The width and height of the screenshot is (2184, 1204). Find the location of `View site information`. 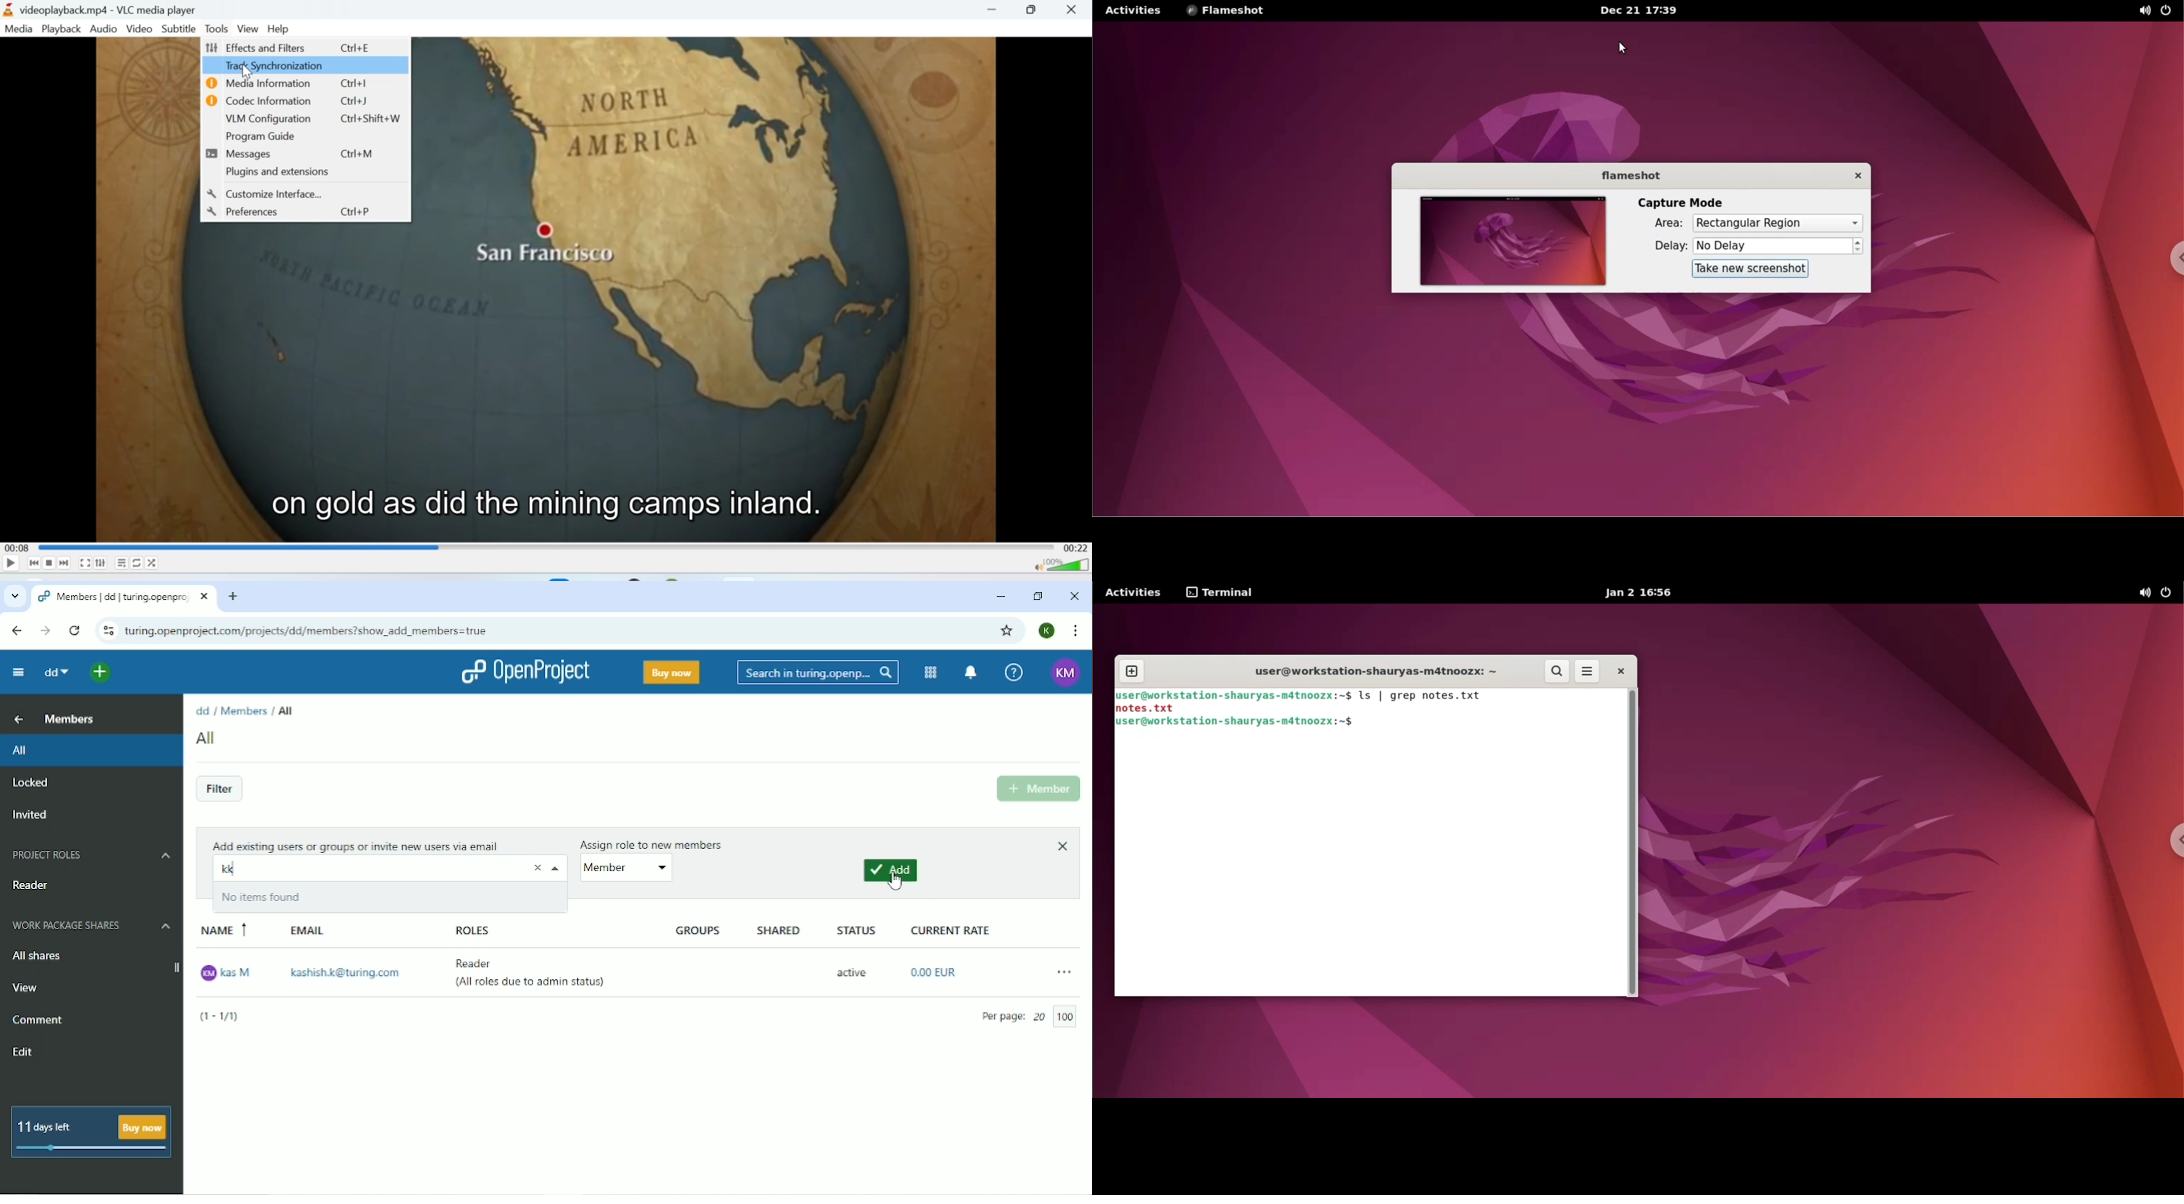

View site information is located at coordinates (106, 629).